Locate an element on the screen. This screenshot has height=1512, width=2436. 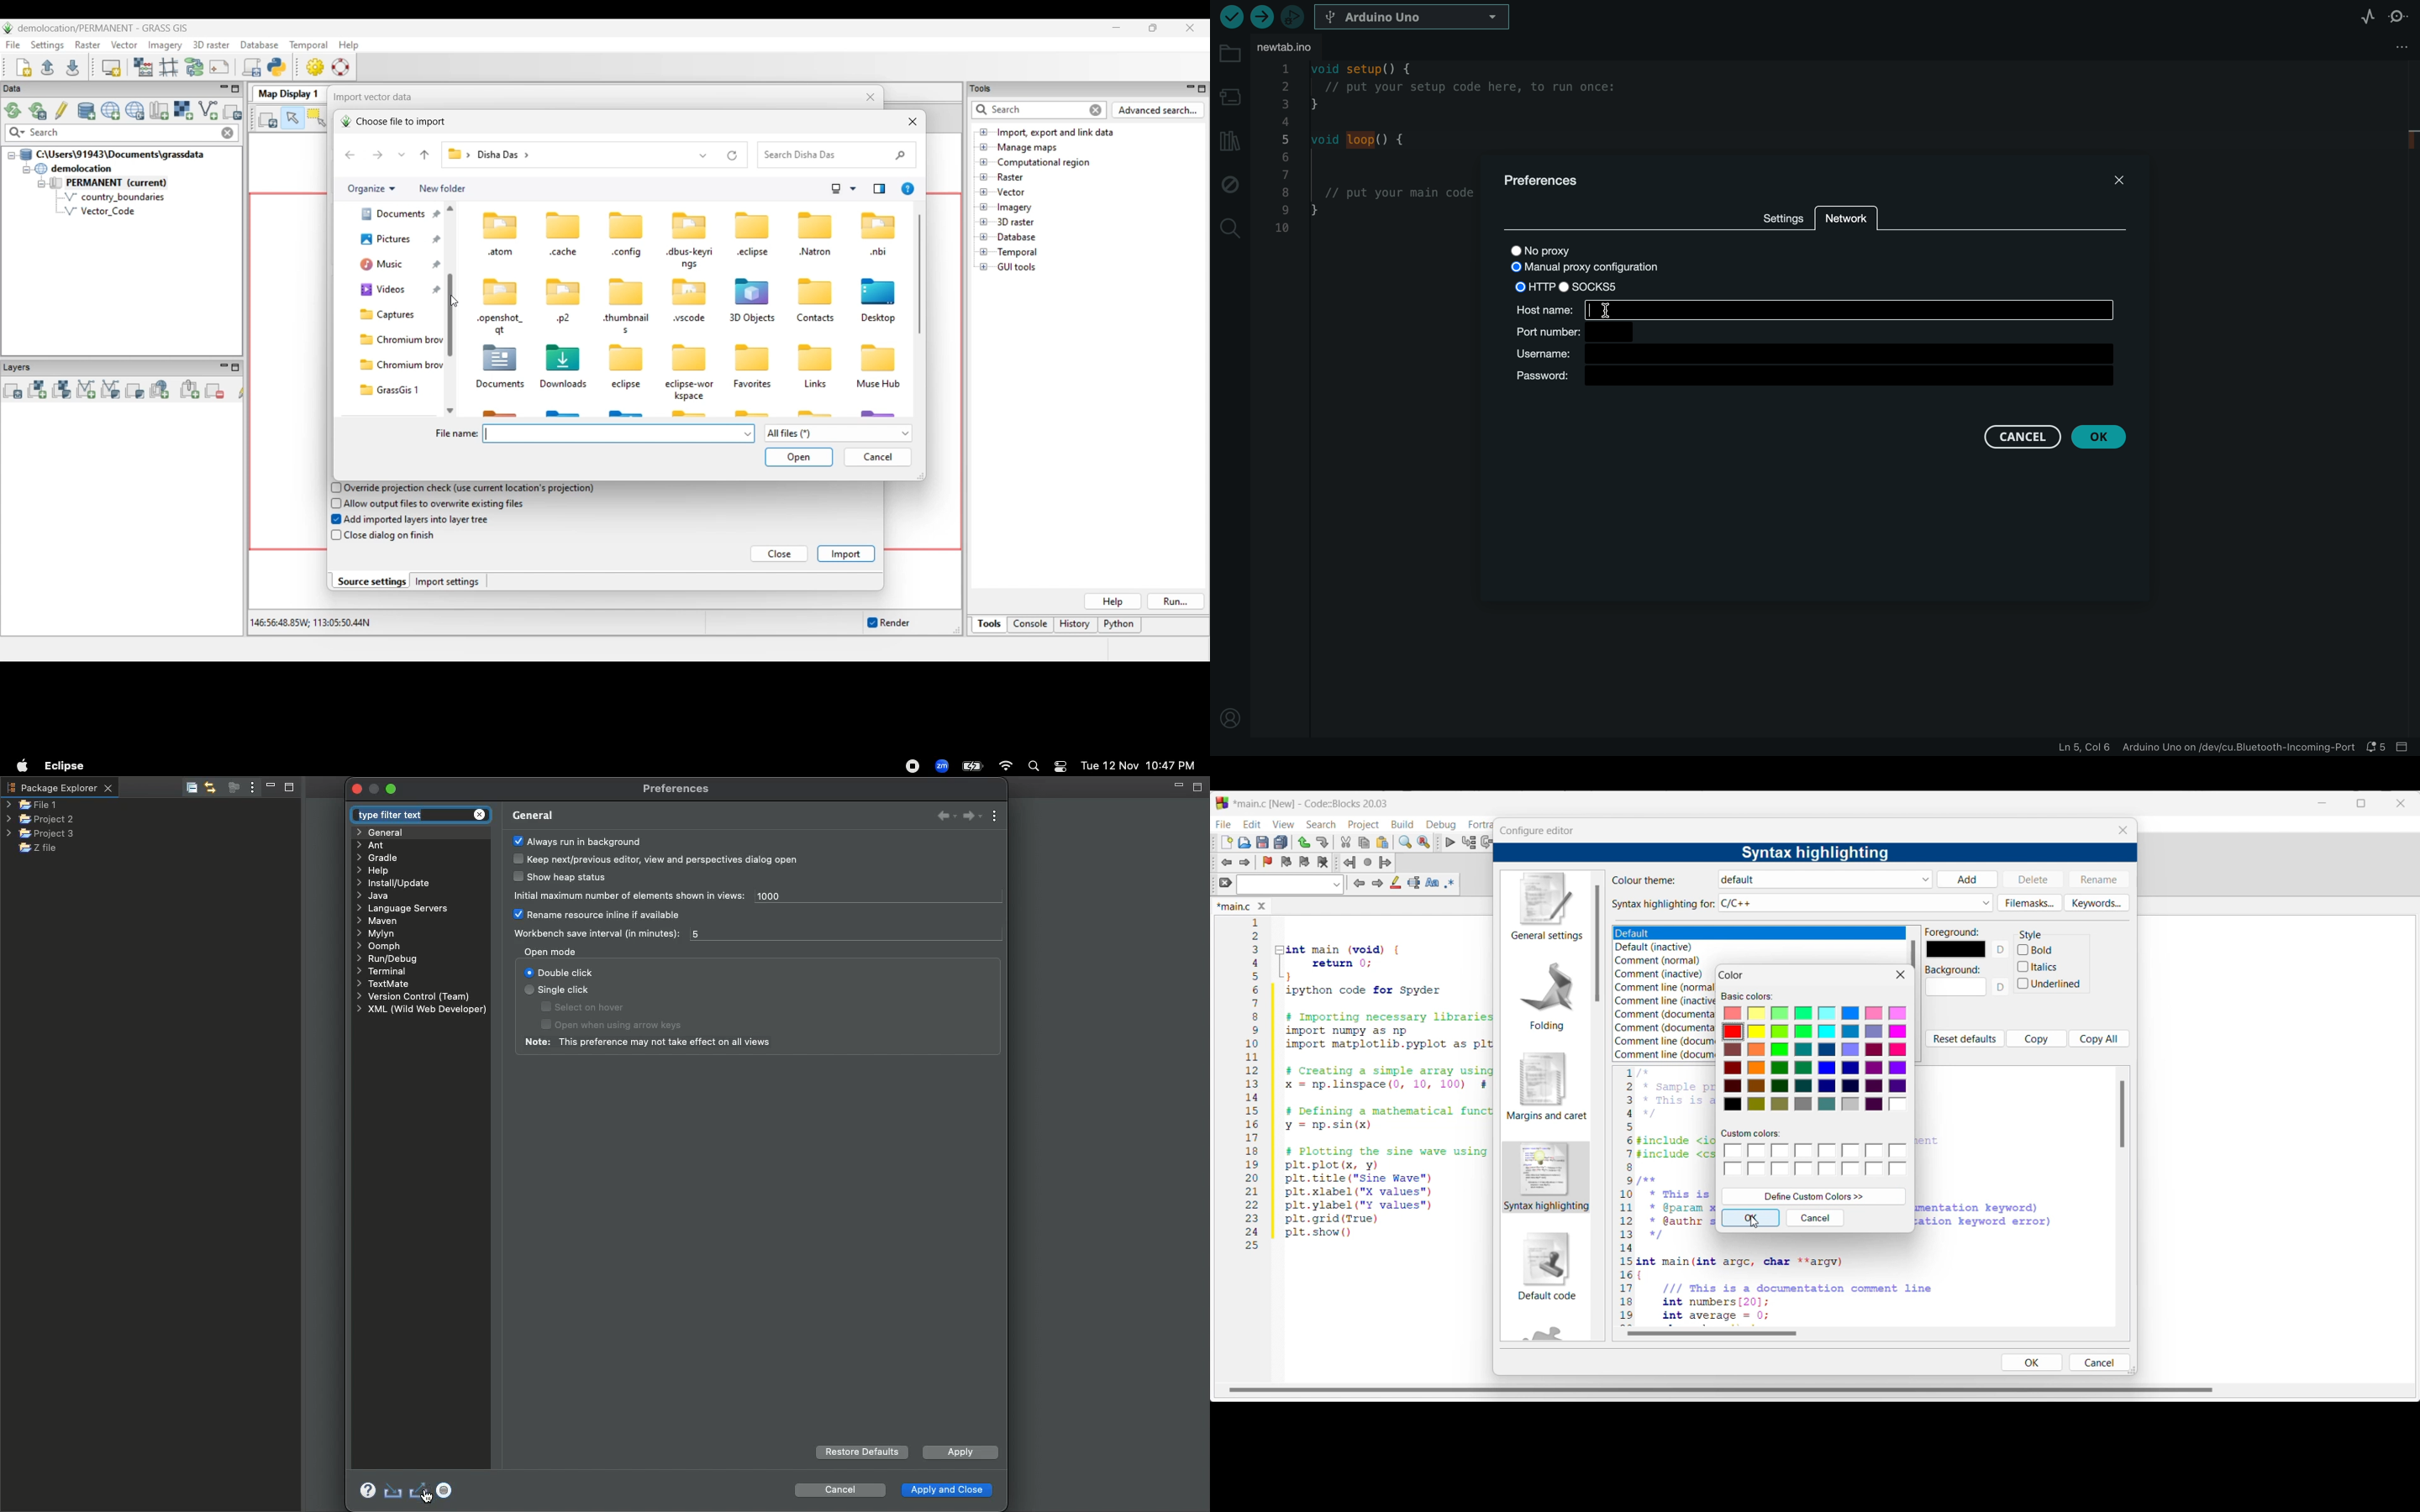
Folding is located at coordinates (1547, 995).